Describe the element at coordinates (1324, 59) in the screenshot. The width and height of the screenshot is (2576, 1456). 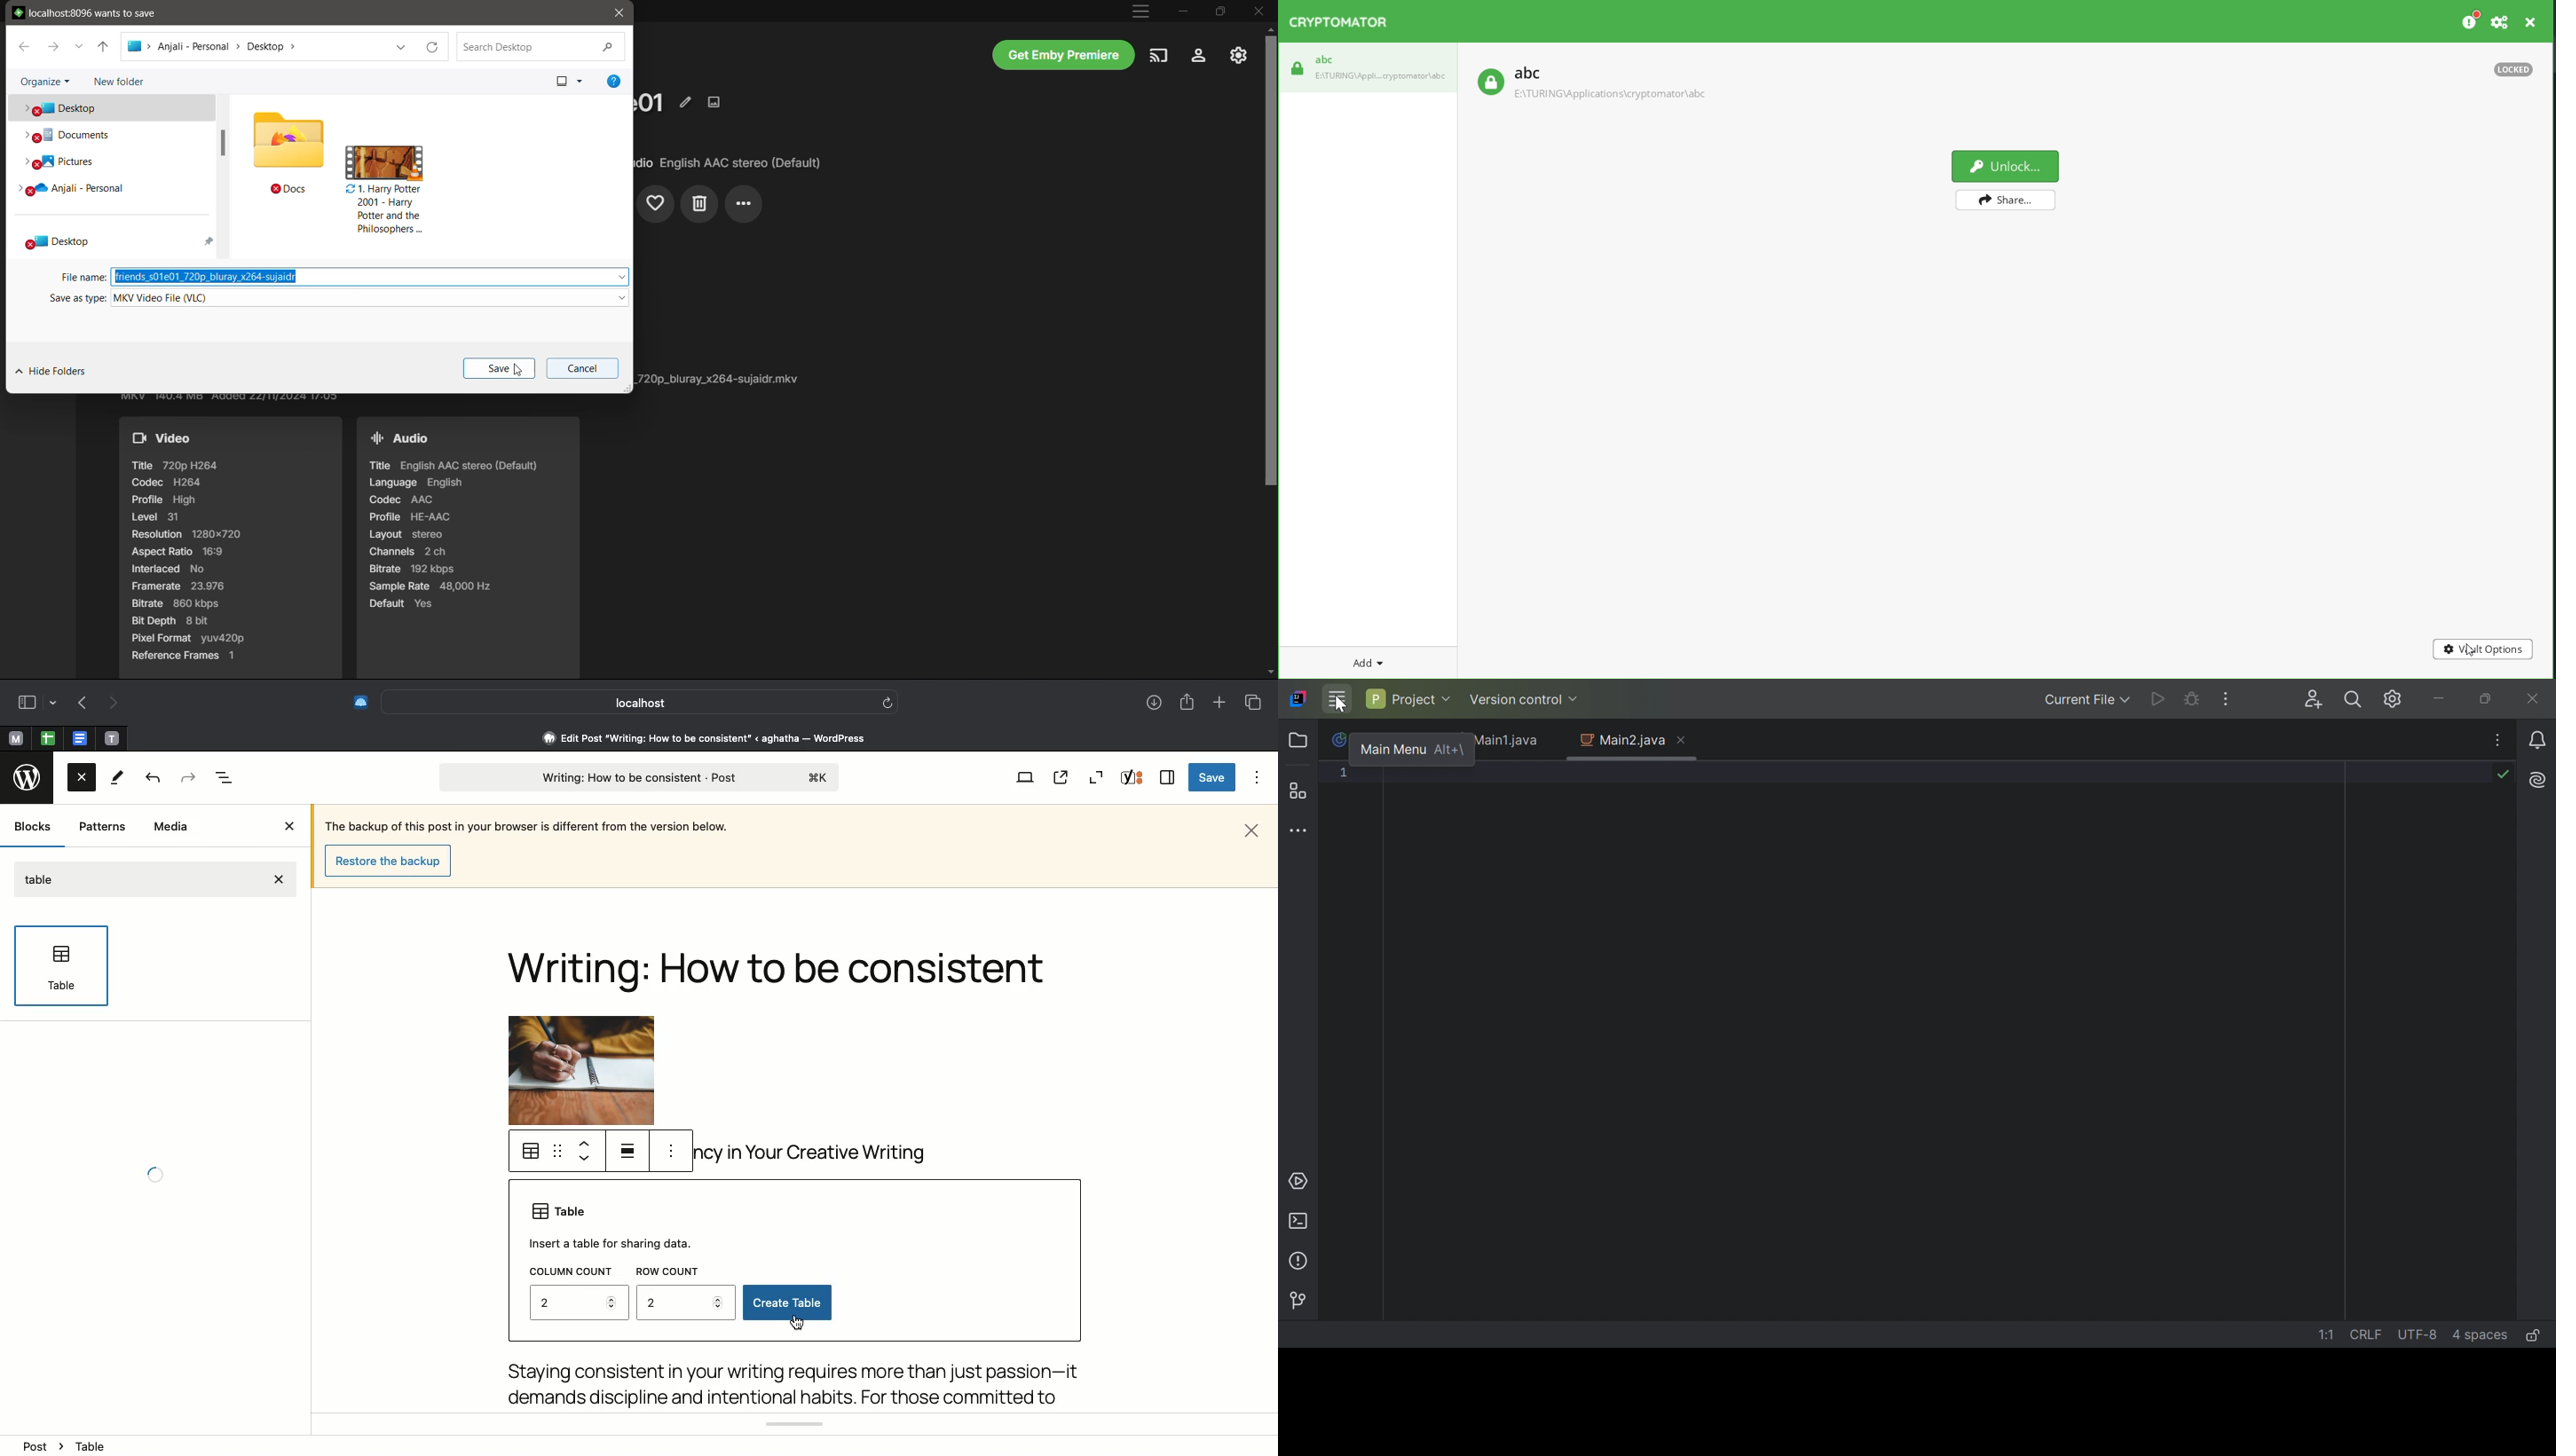
I see `abc` at that location.